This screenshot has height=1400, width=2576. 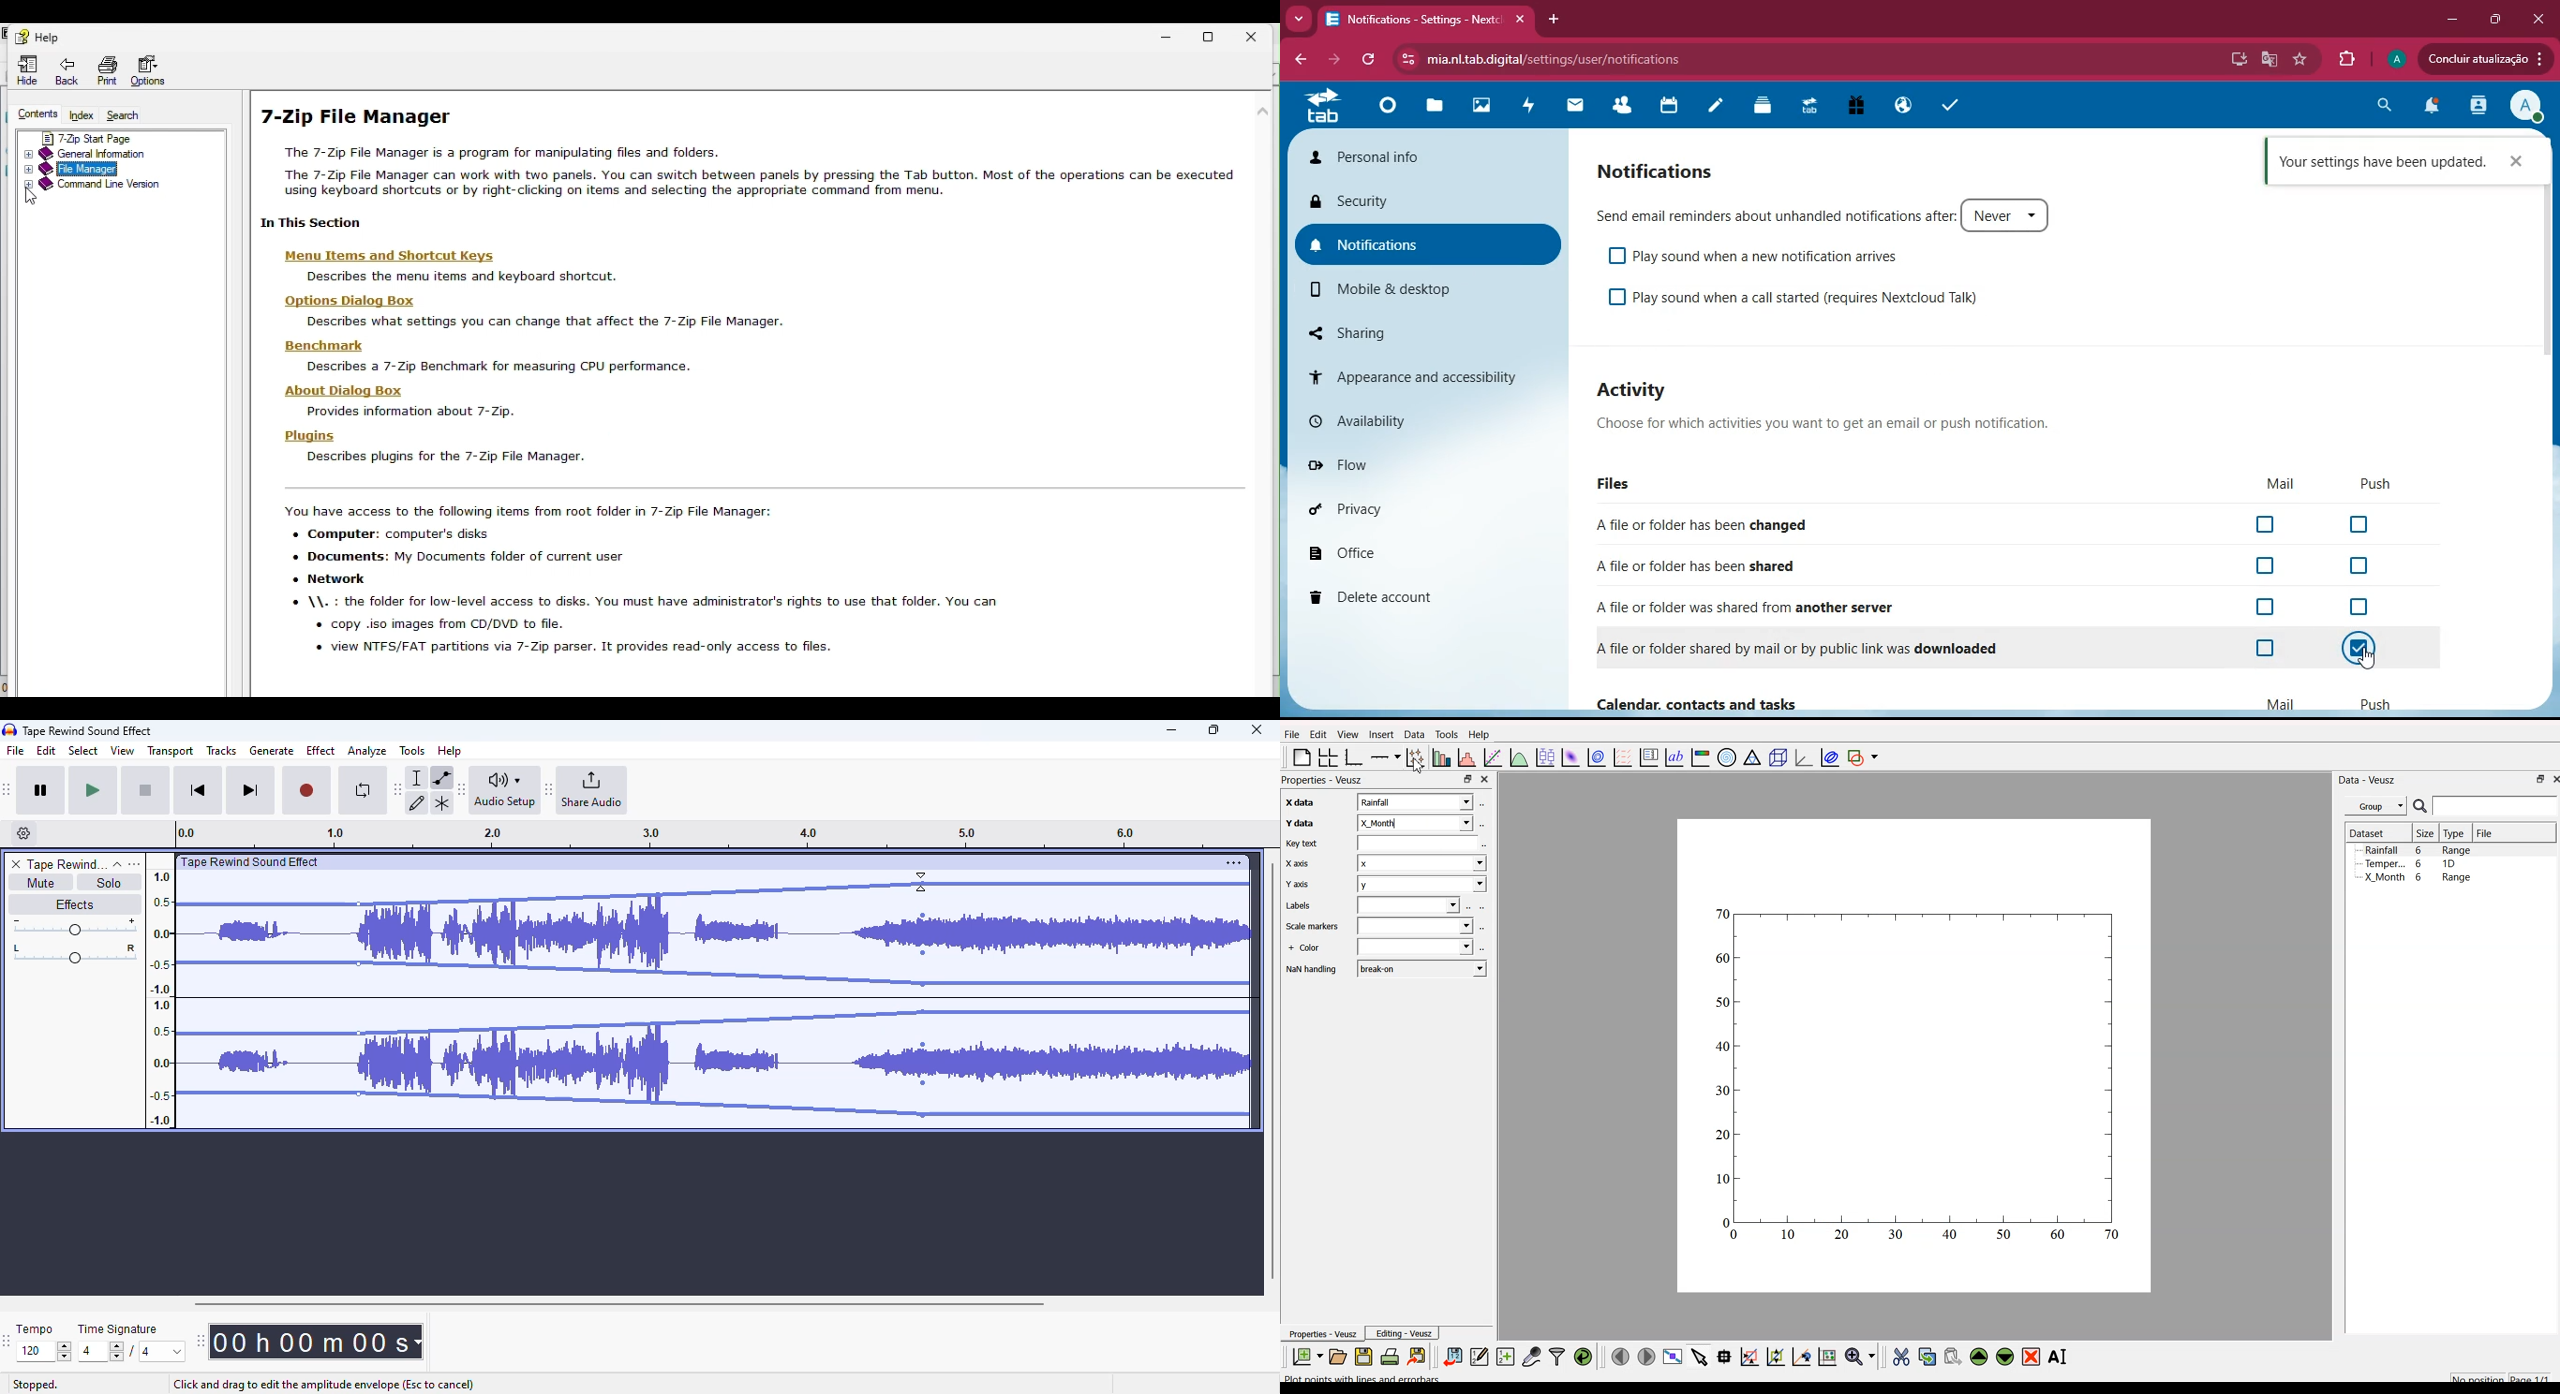 I want to click on Scale to measure sound intensity, so click(x=161, y=997).